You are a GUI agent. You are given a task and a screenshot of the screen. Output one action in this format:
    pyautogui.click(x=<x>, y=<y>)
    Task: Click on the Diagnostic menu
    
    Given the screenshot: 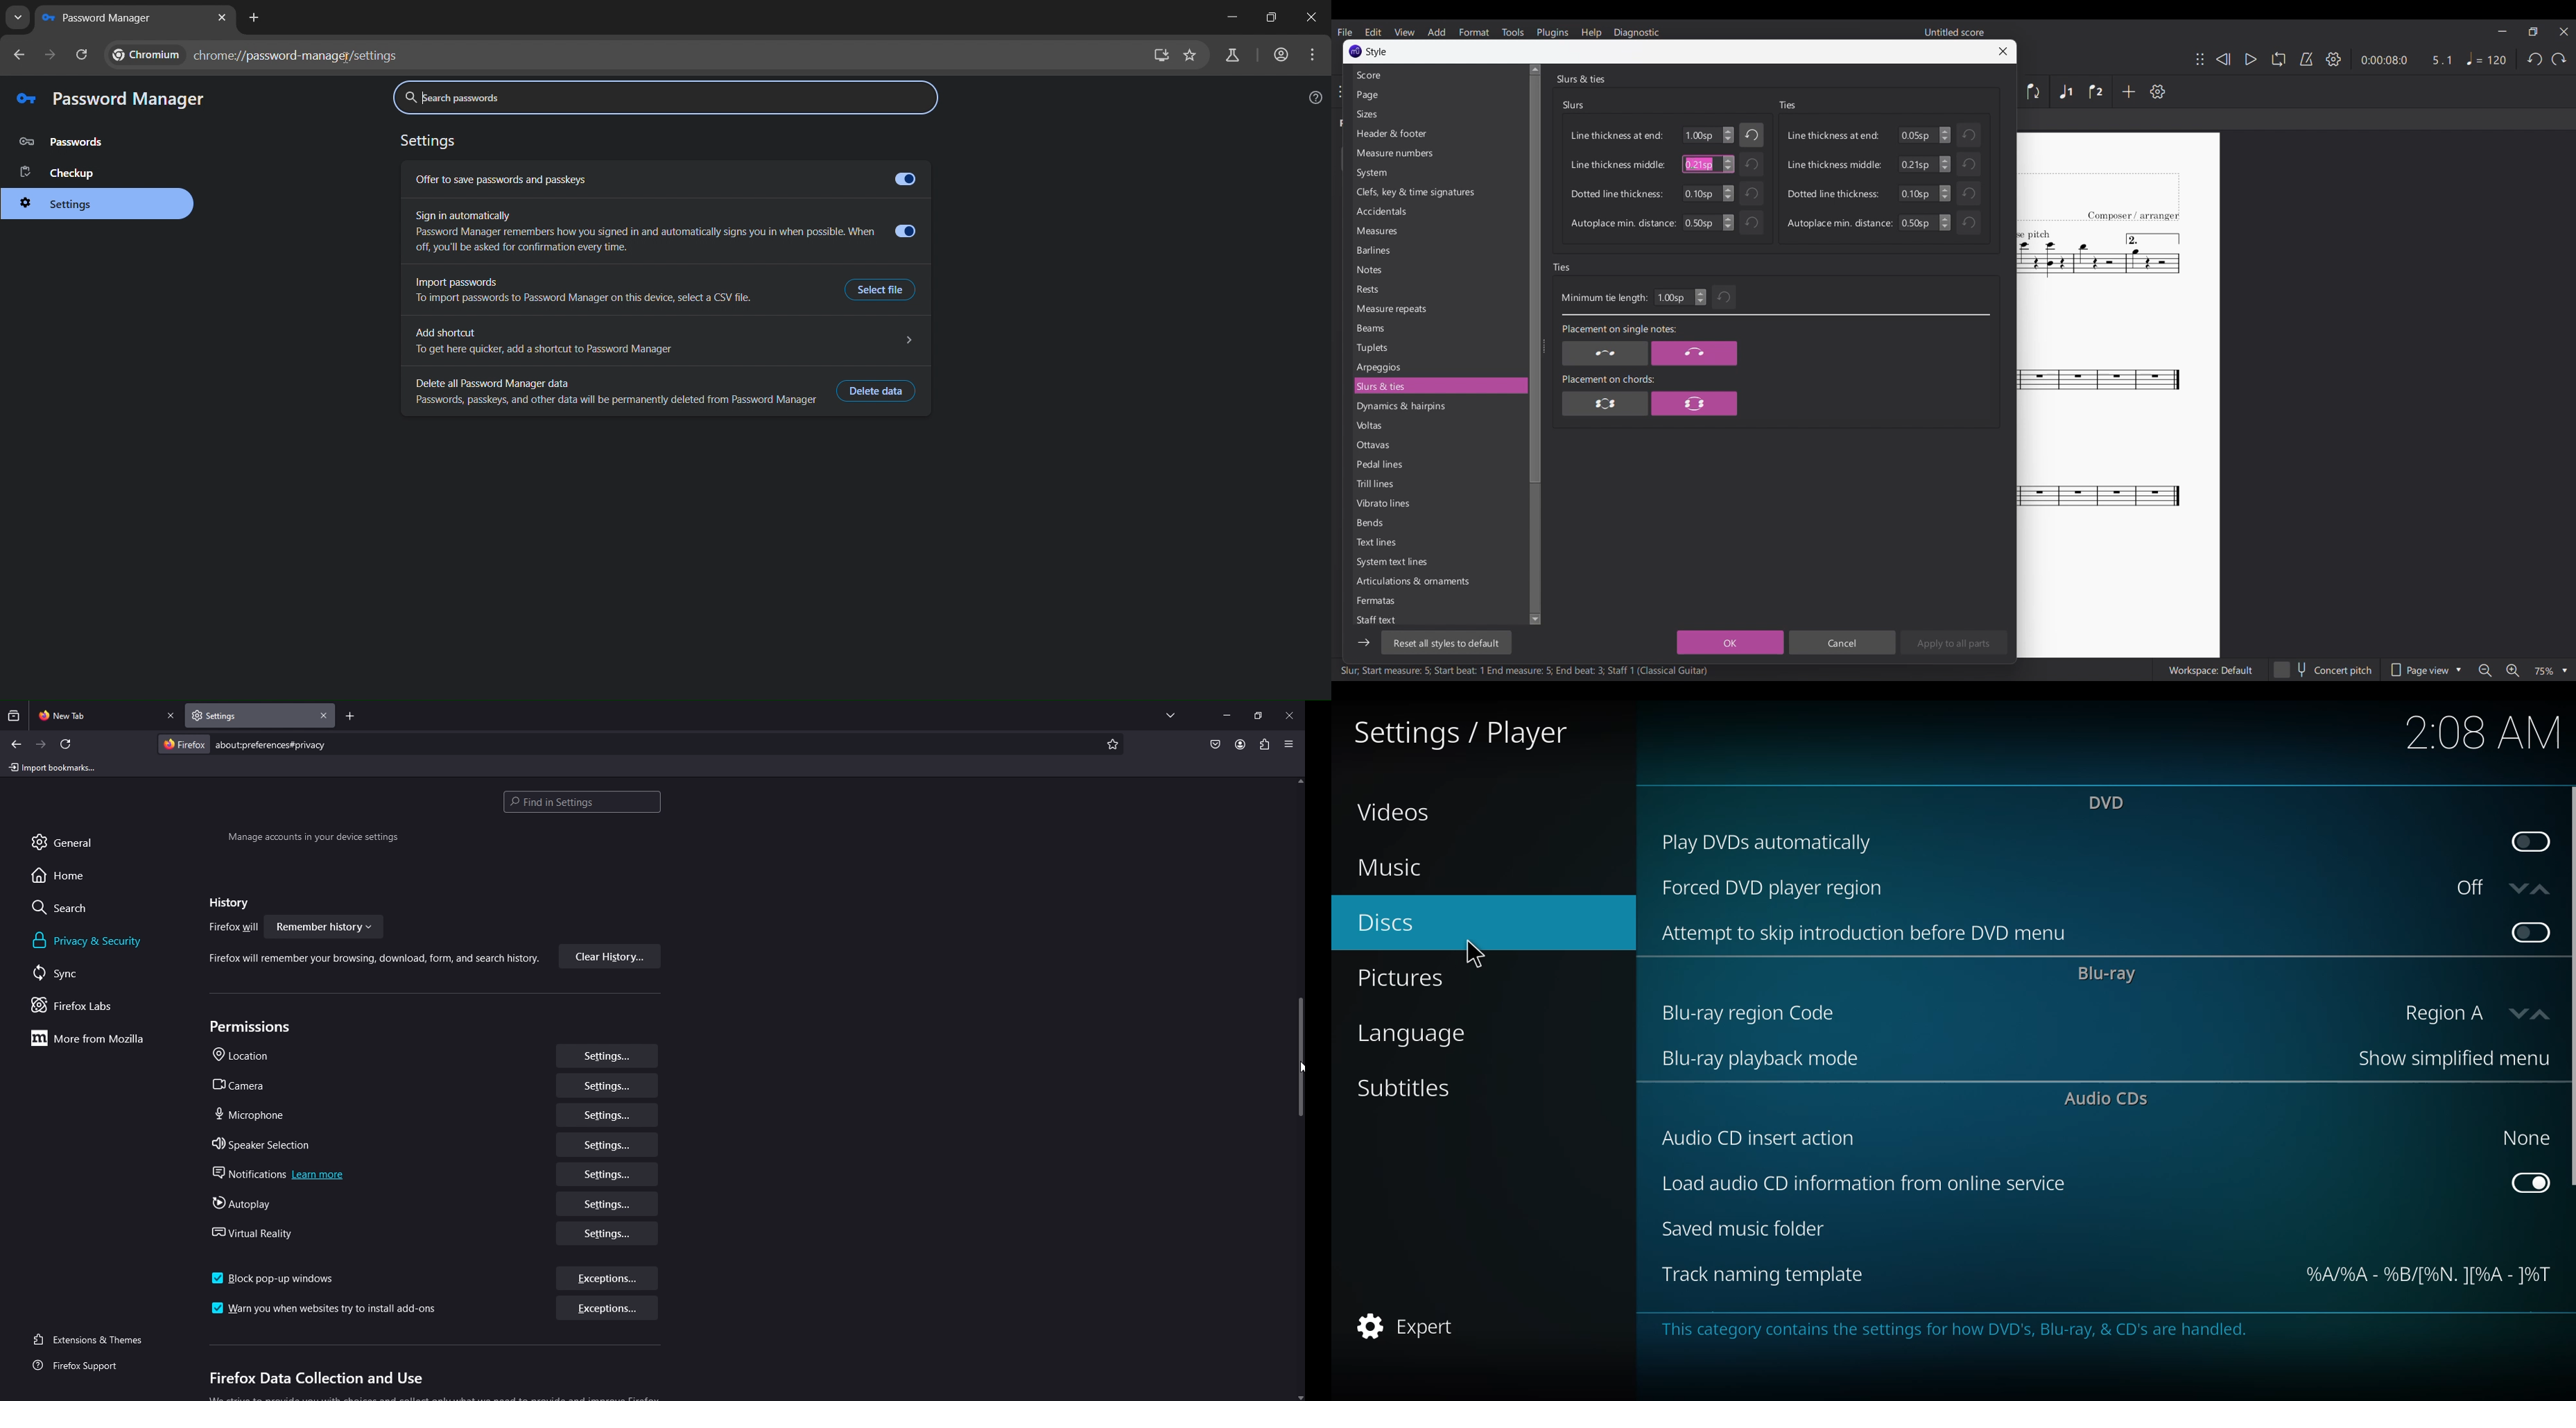 What is the action you would take?
    pyautogui.click(x=1636, y=33)
    